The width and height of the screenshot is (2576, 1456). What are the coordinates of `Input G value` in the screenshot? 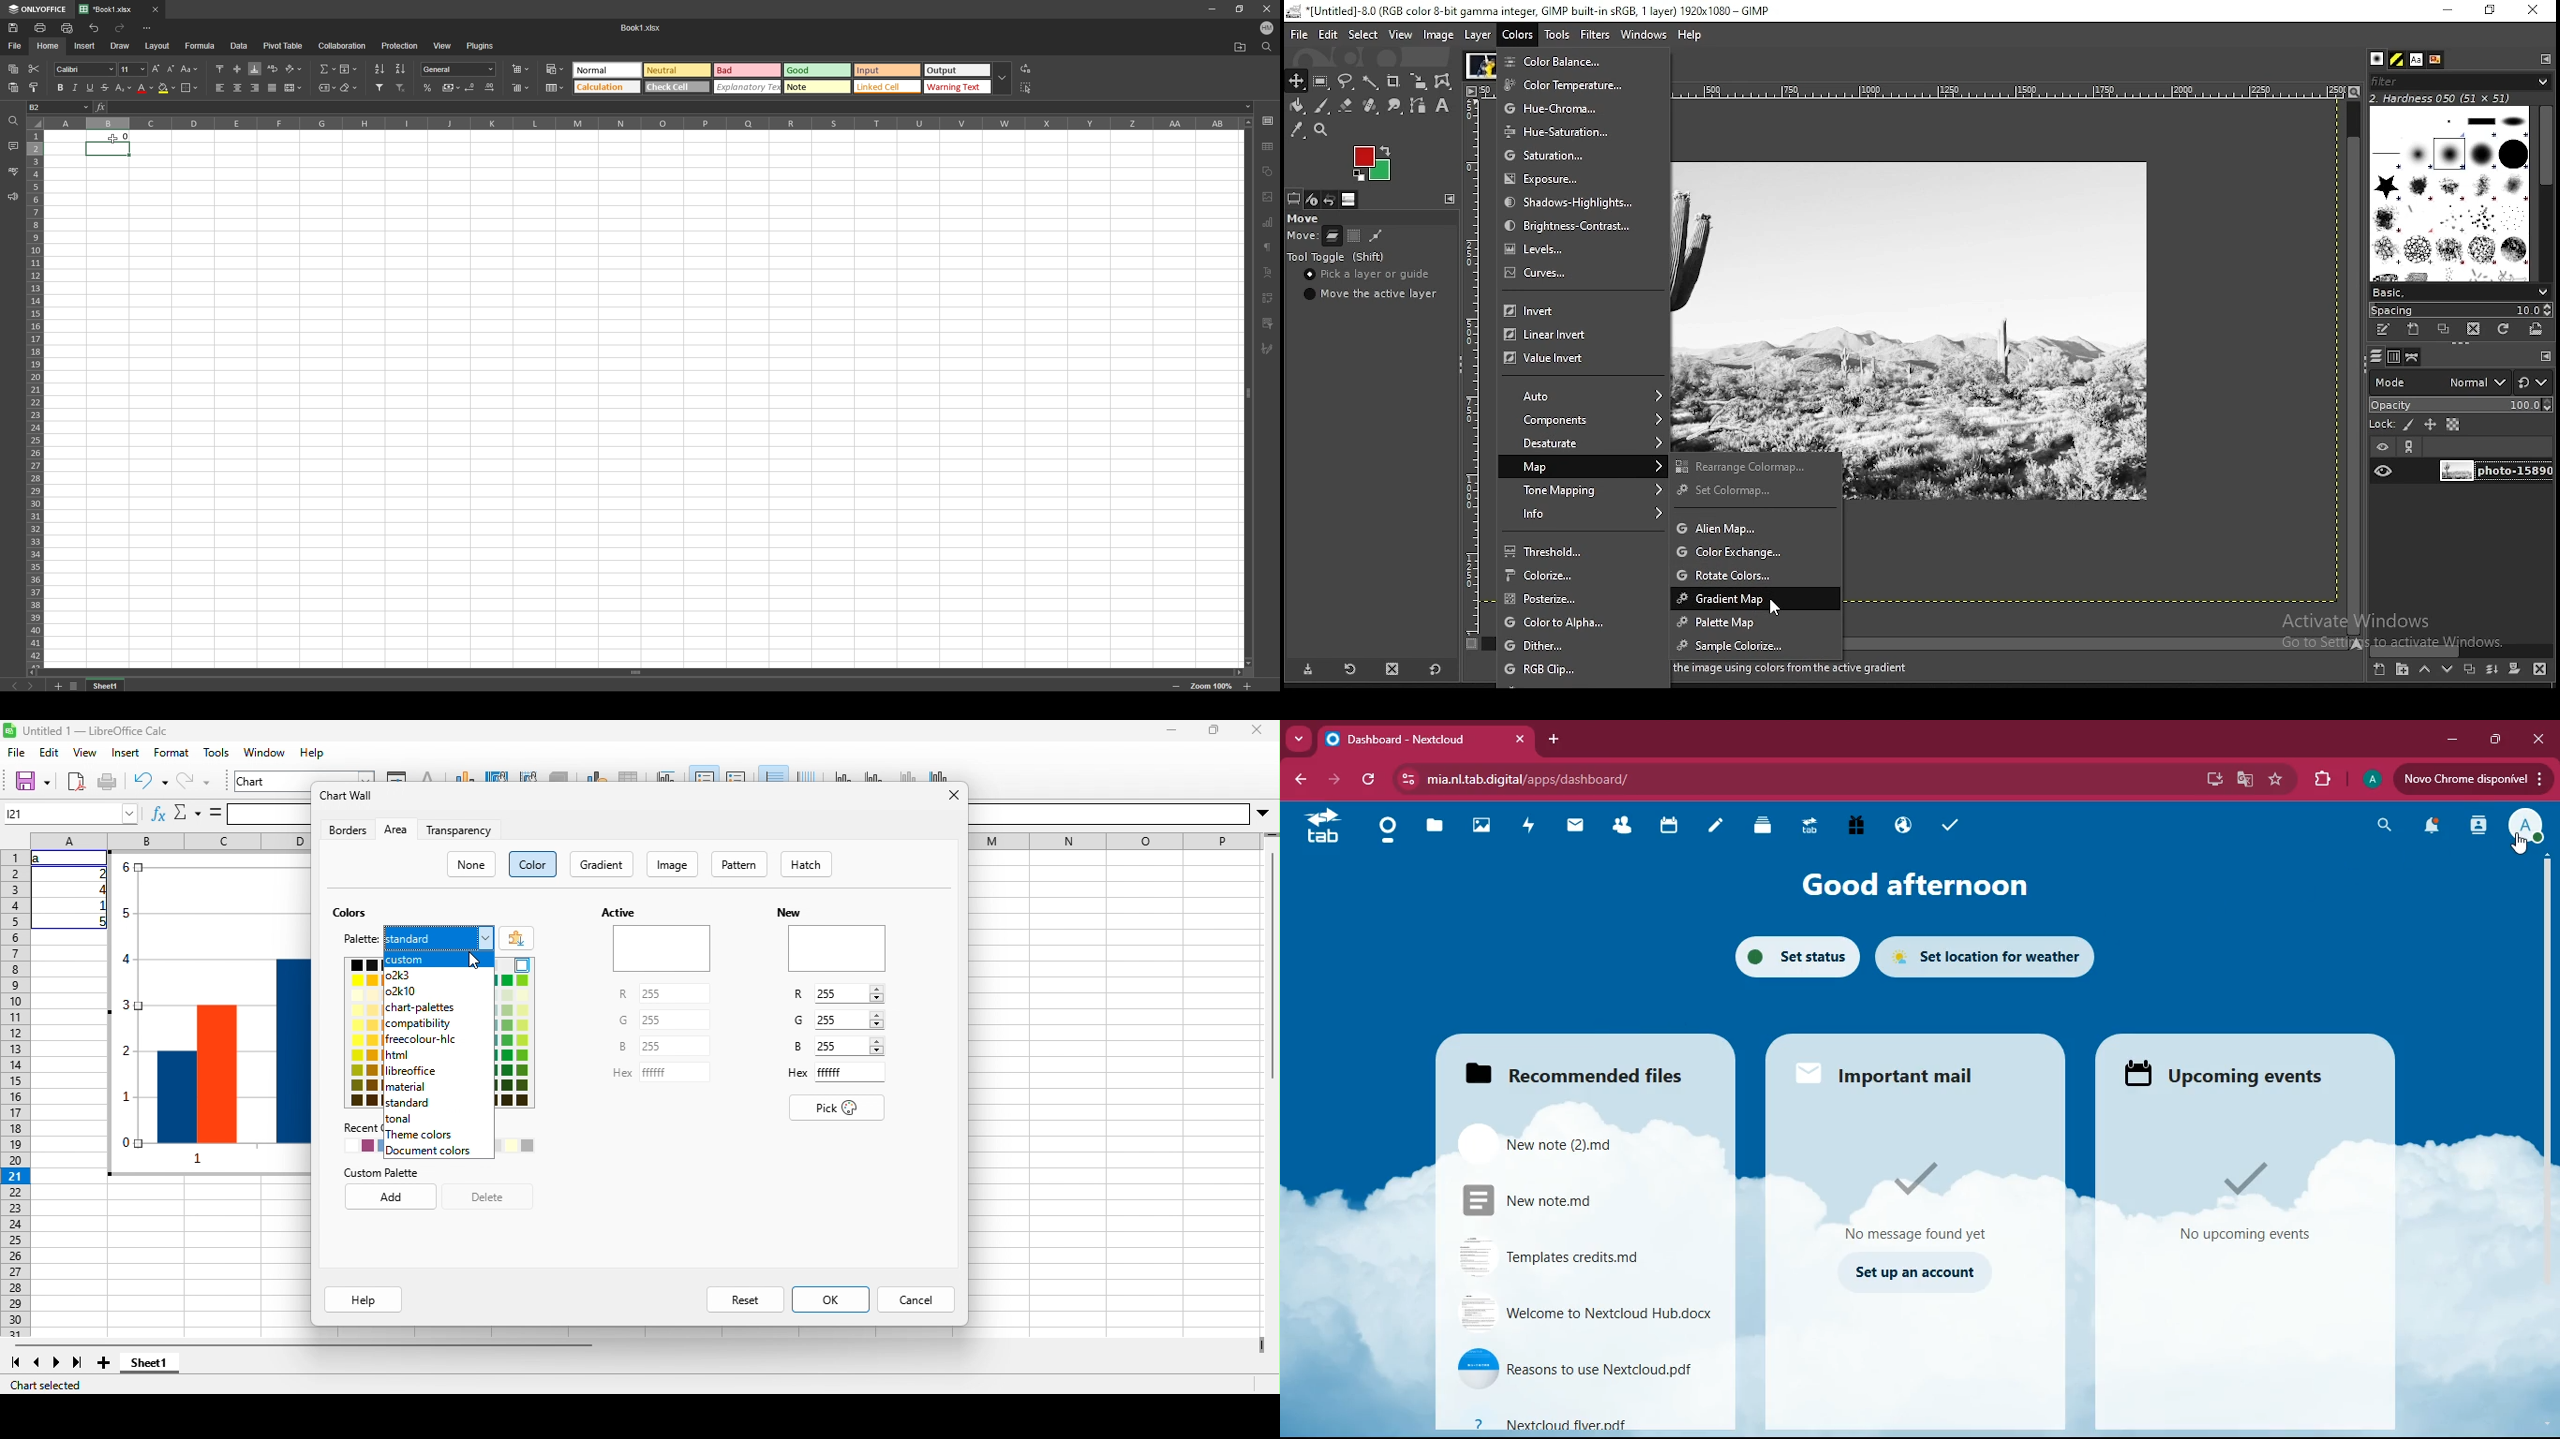 It's located at (841, 1020).